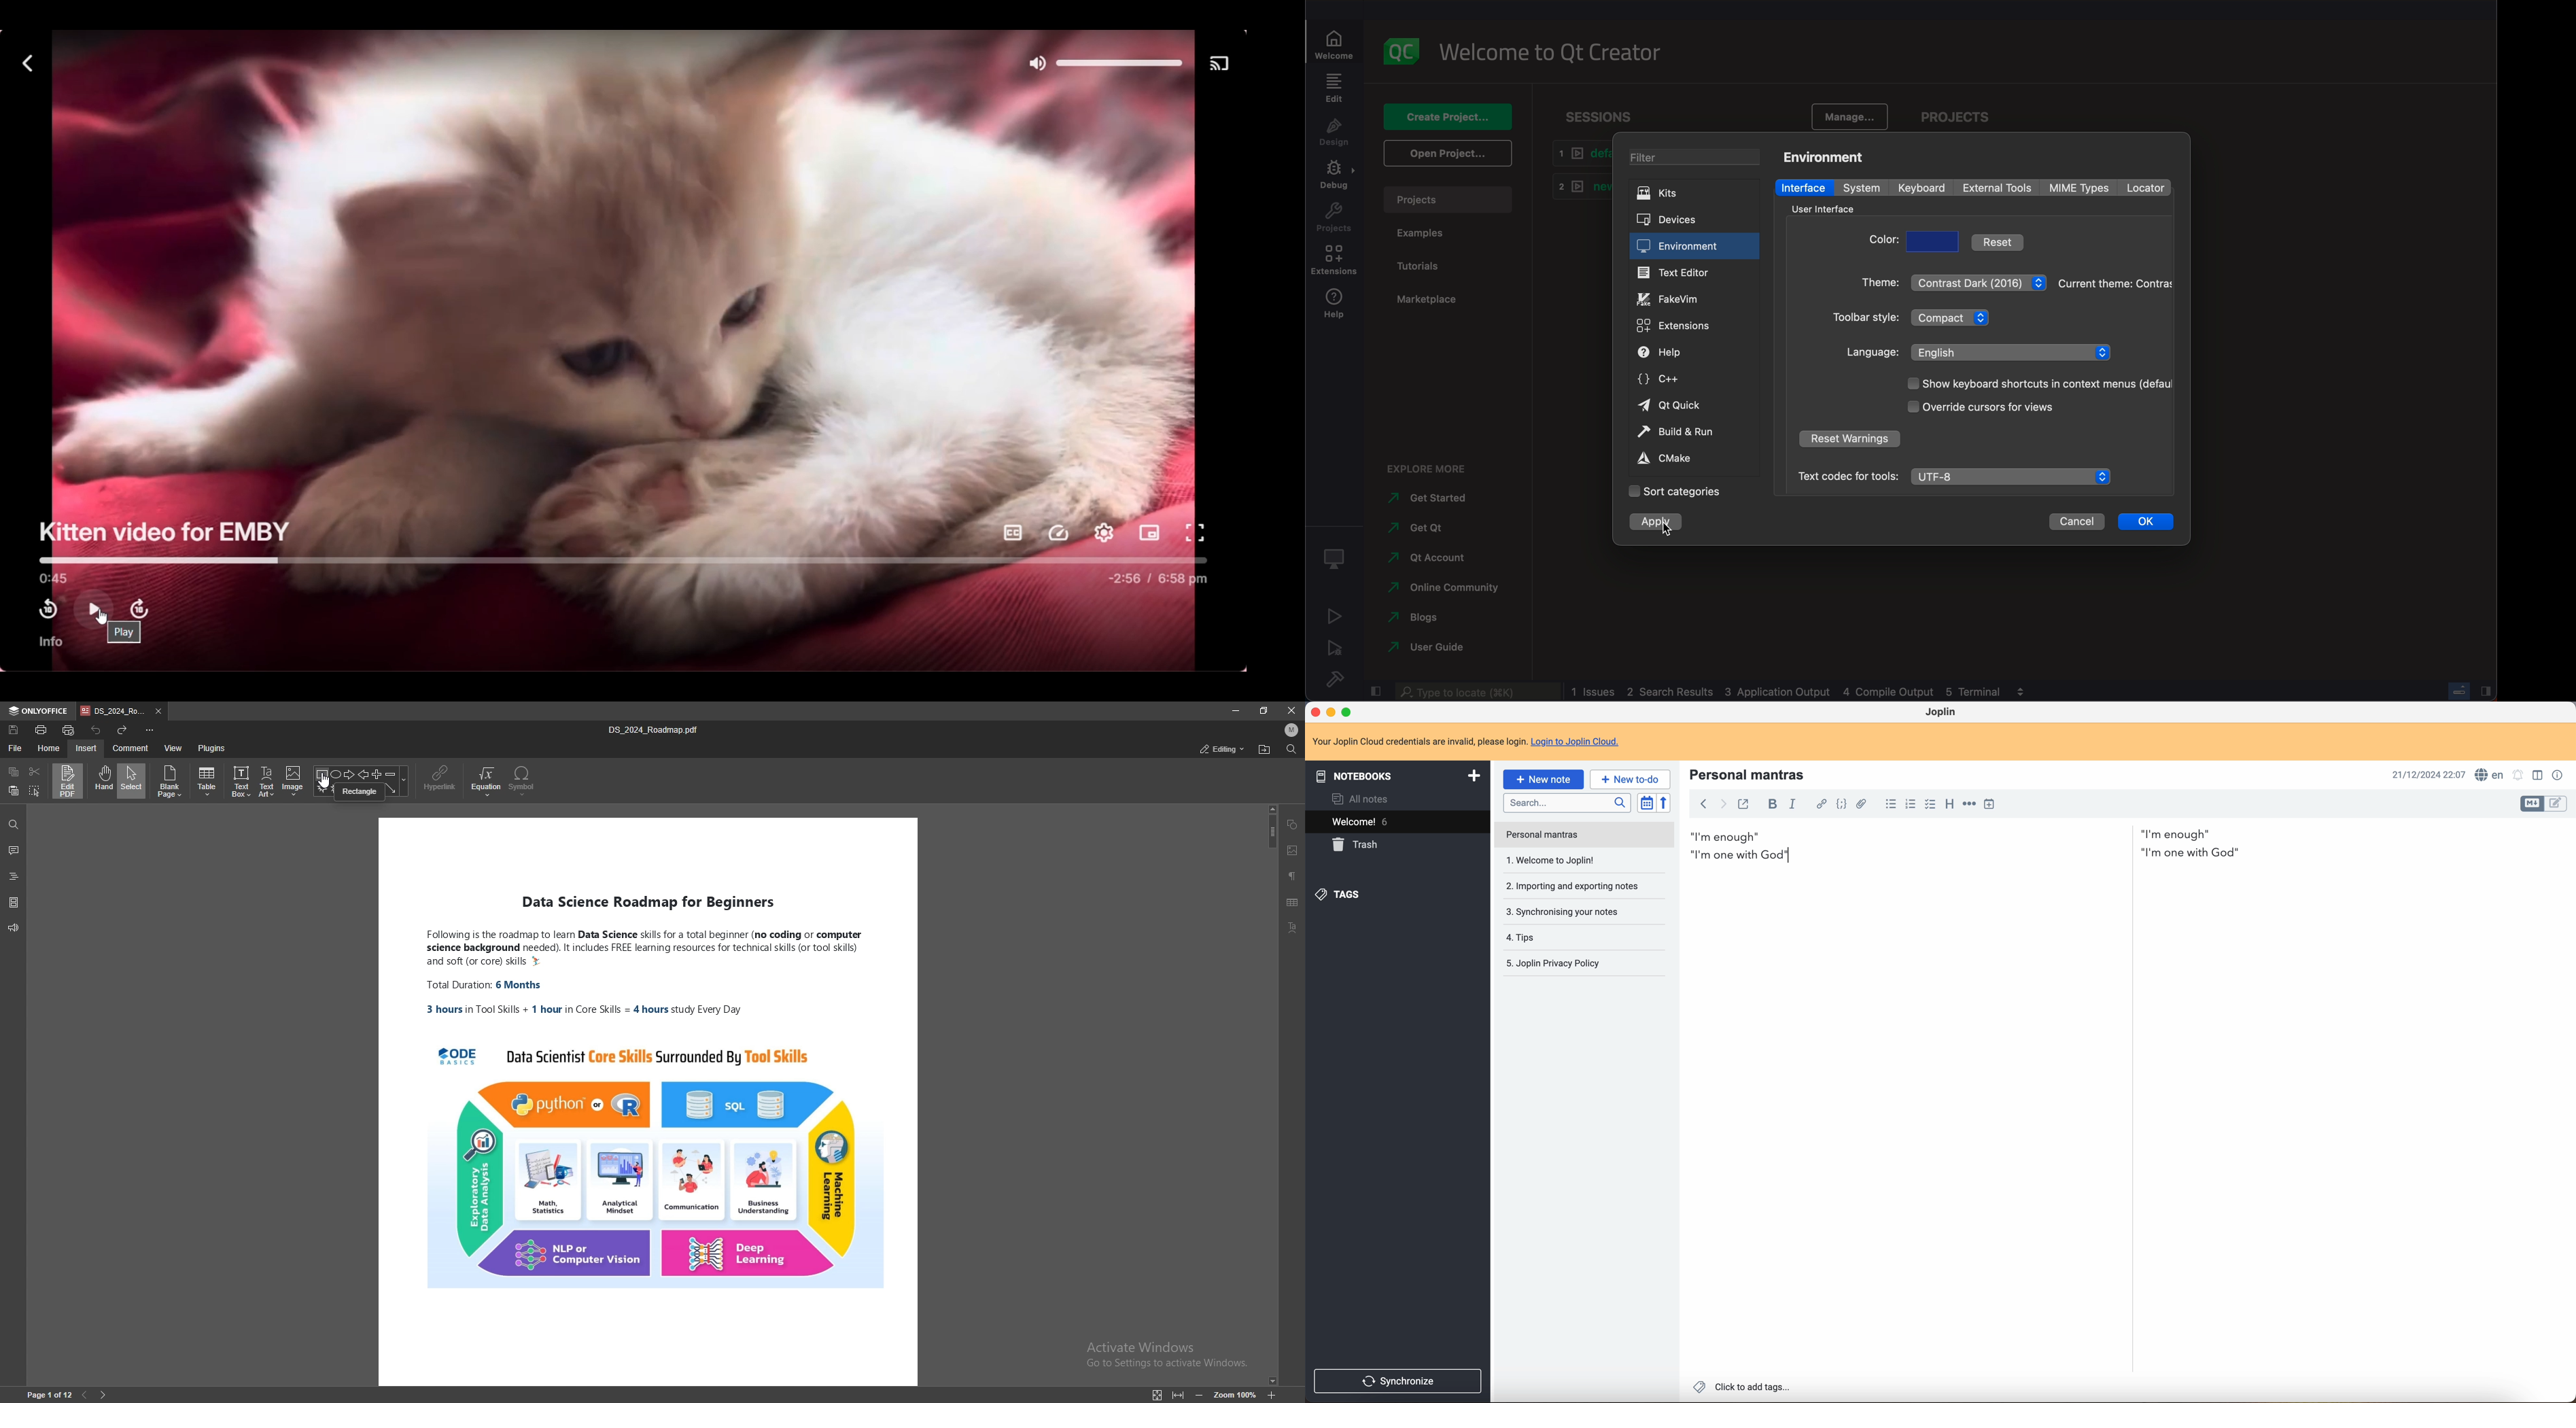 The height and width of the screenshot is (1428, 2576). What do you see at coordinates (1695, 351) in the screenshot?
I see `help` at bounding box center [1695, 351].